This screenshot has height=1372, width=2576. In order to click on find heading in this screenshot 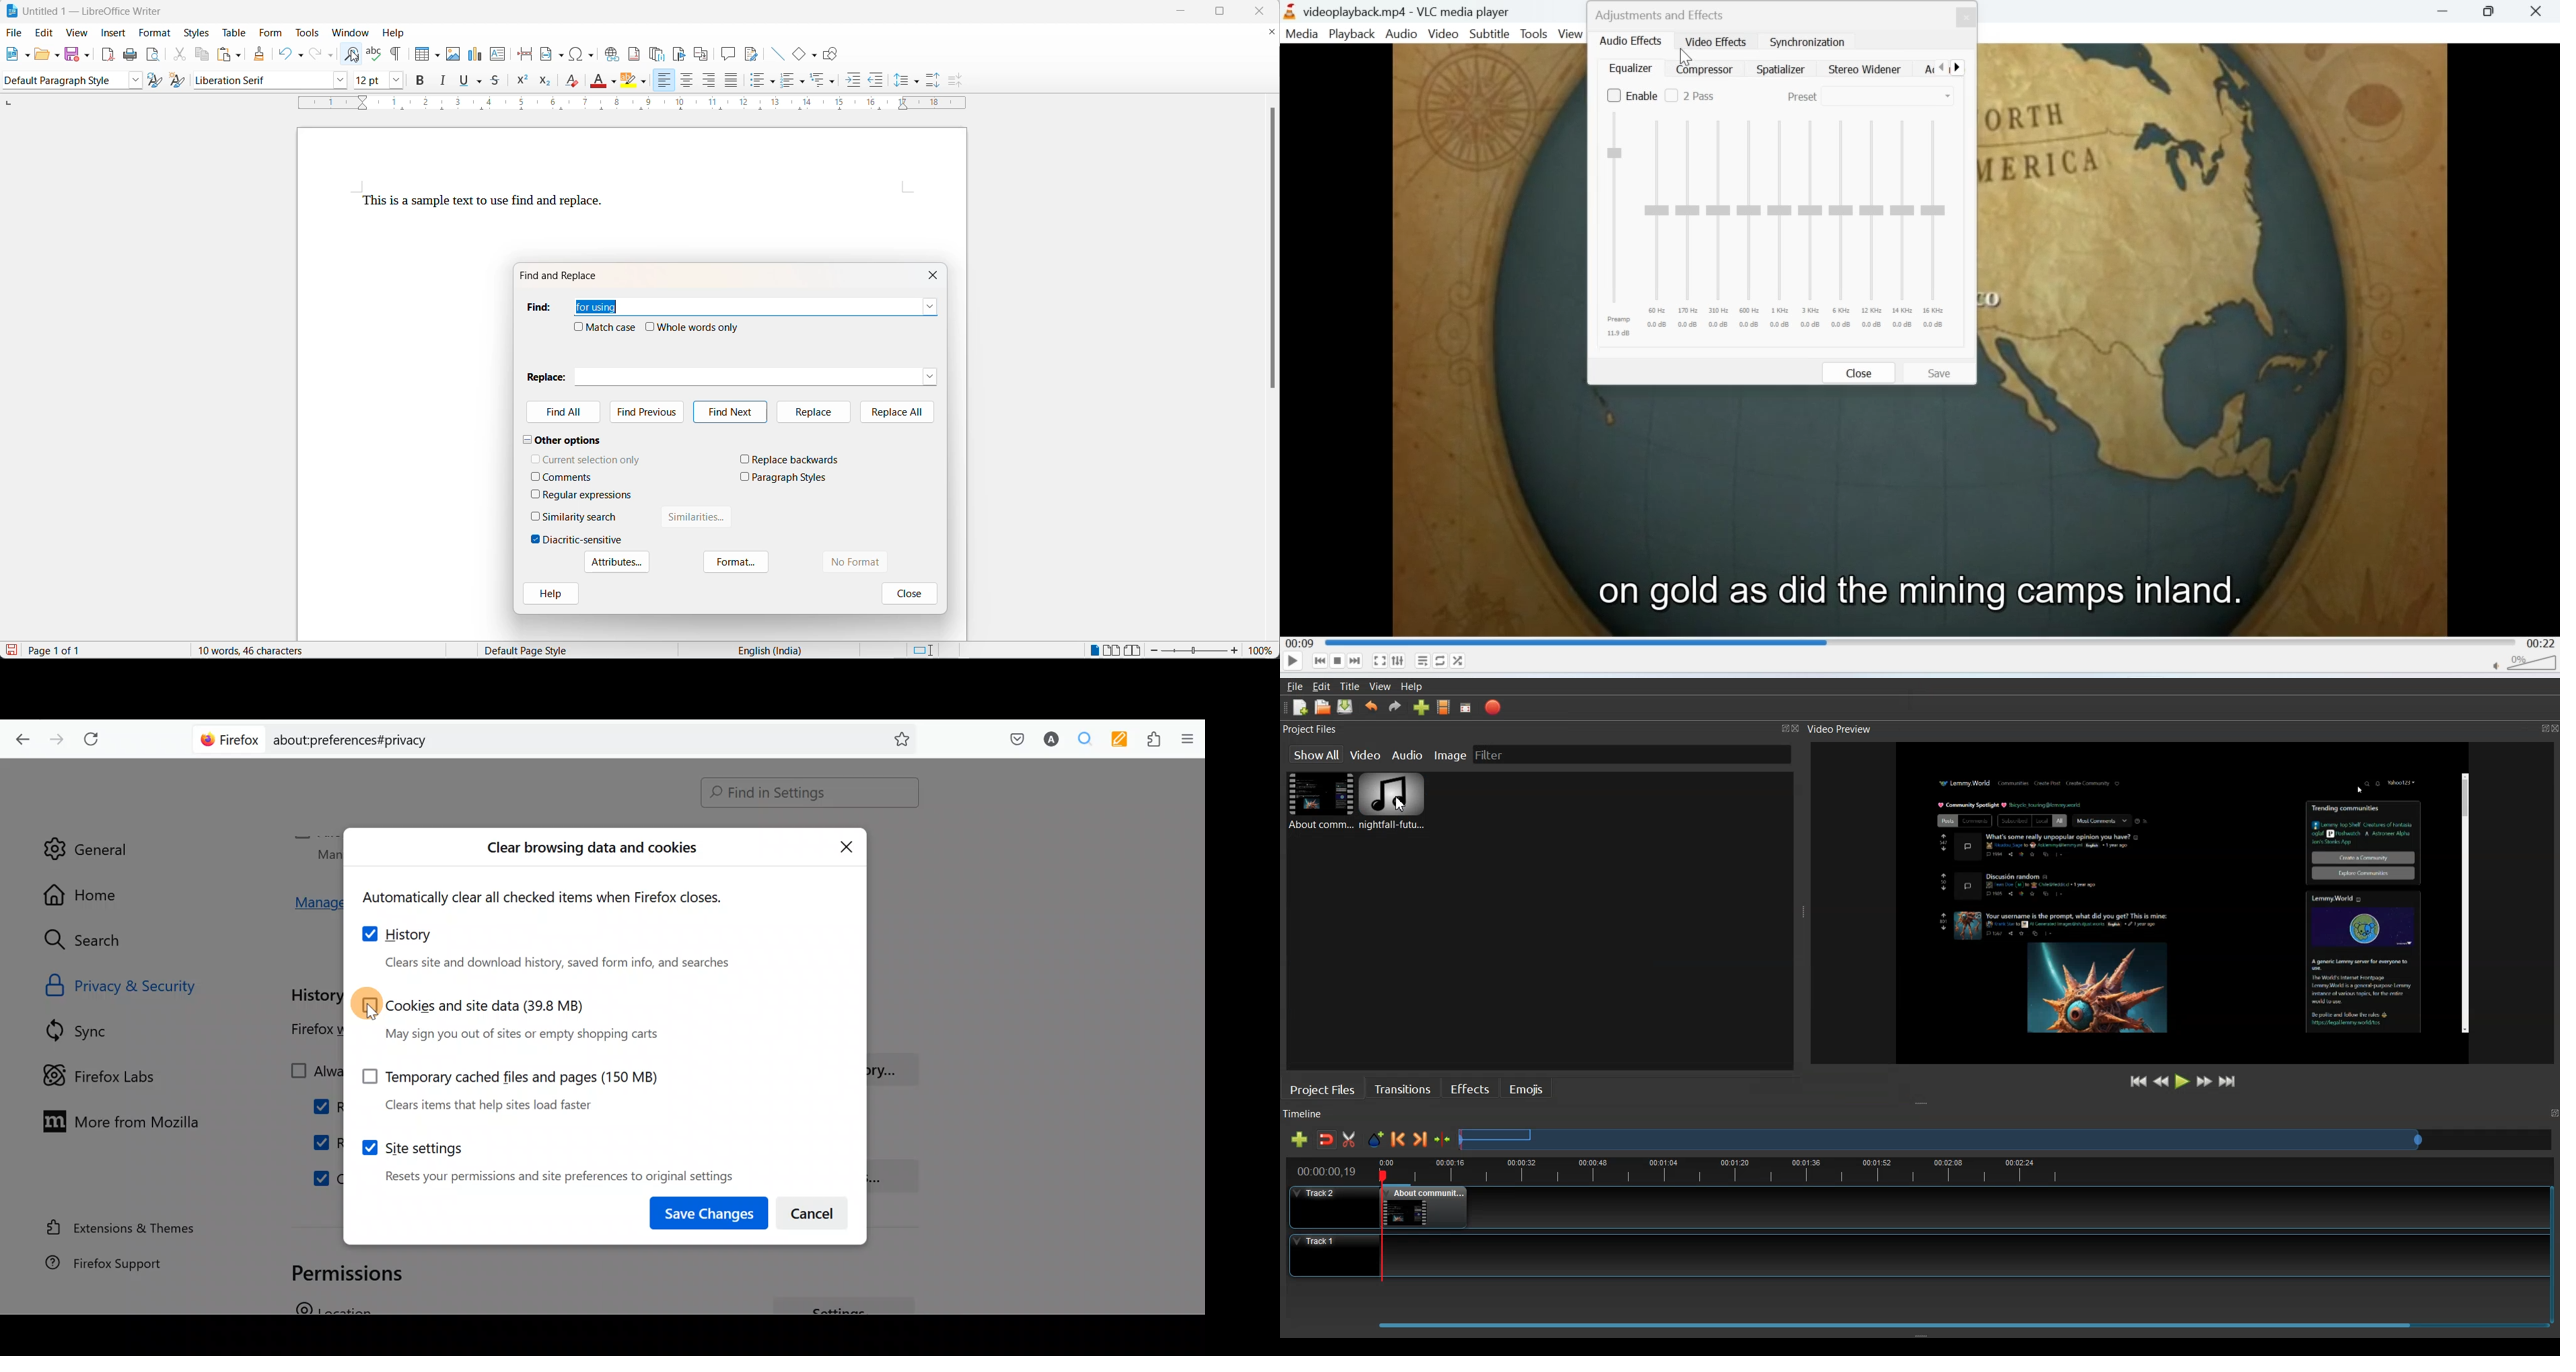, I will do `click(538, 307)`.